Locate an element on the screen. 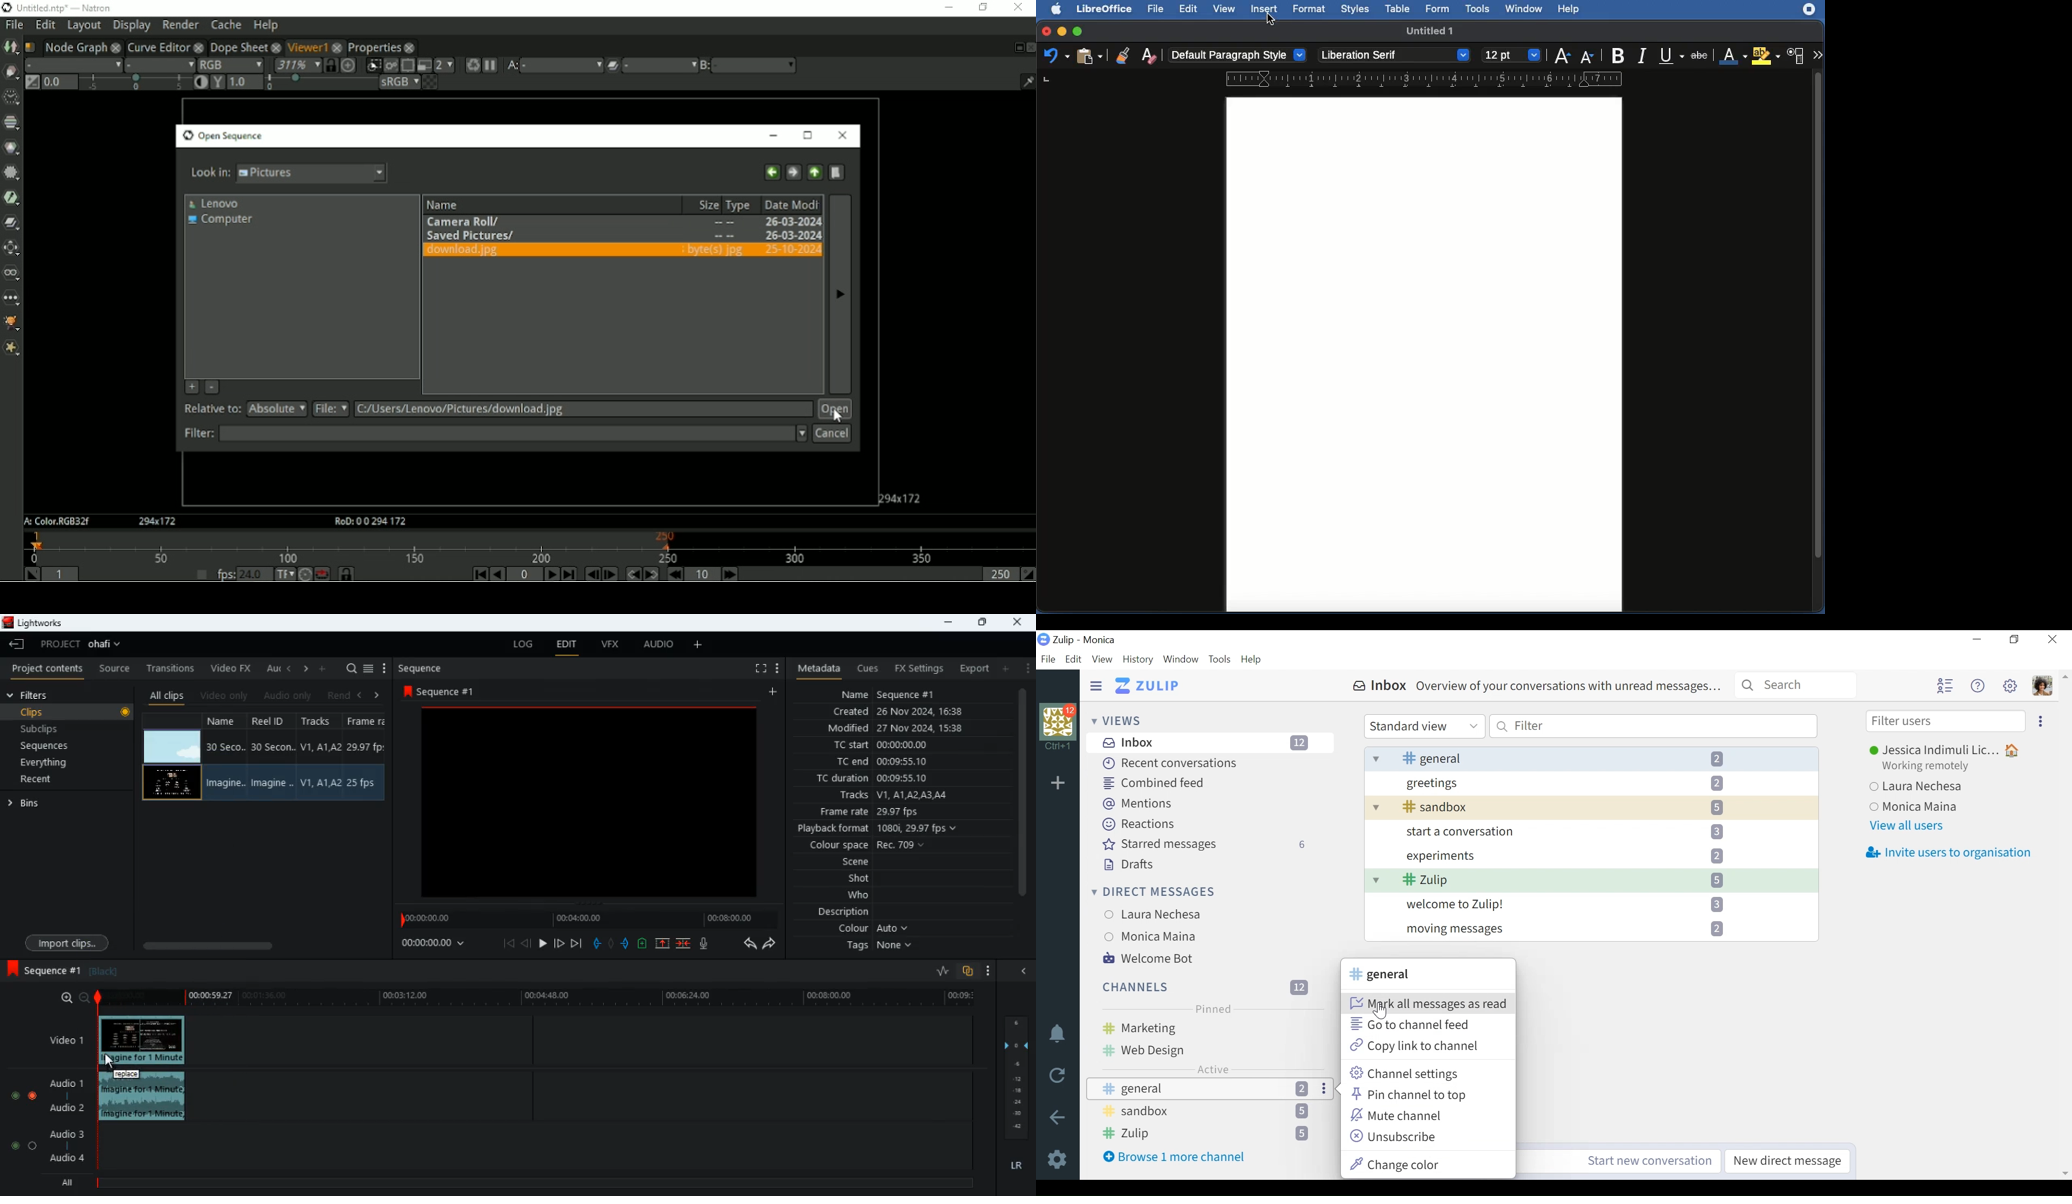  Name is located at coordinates (1431, 30).